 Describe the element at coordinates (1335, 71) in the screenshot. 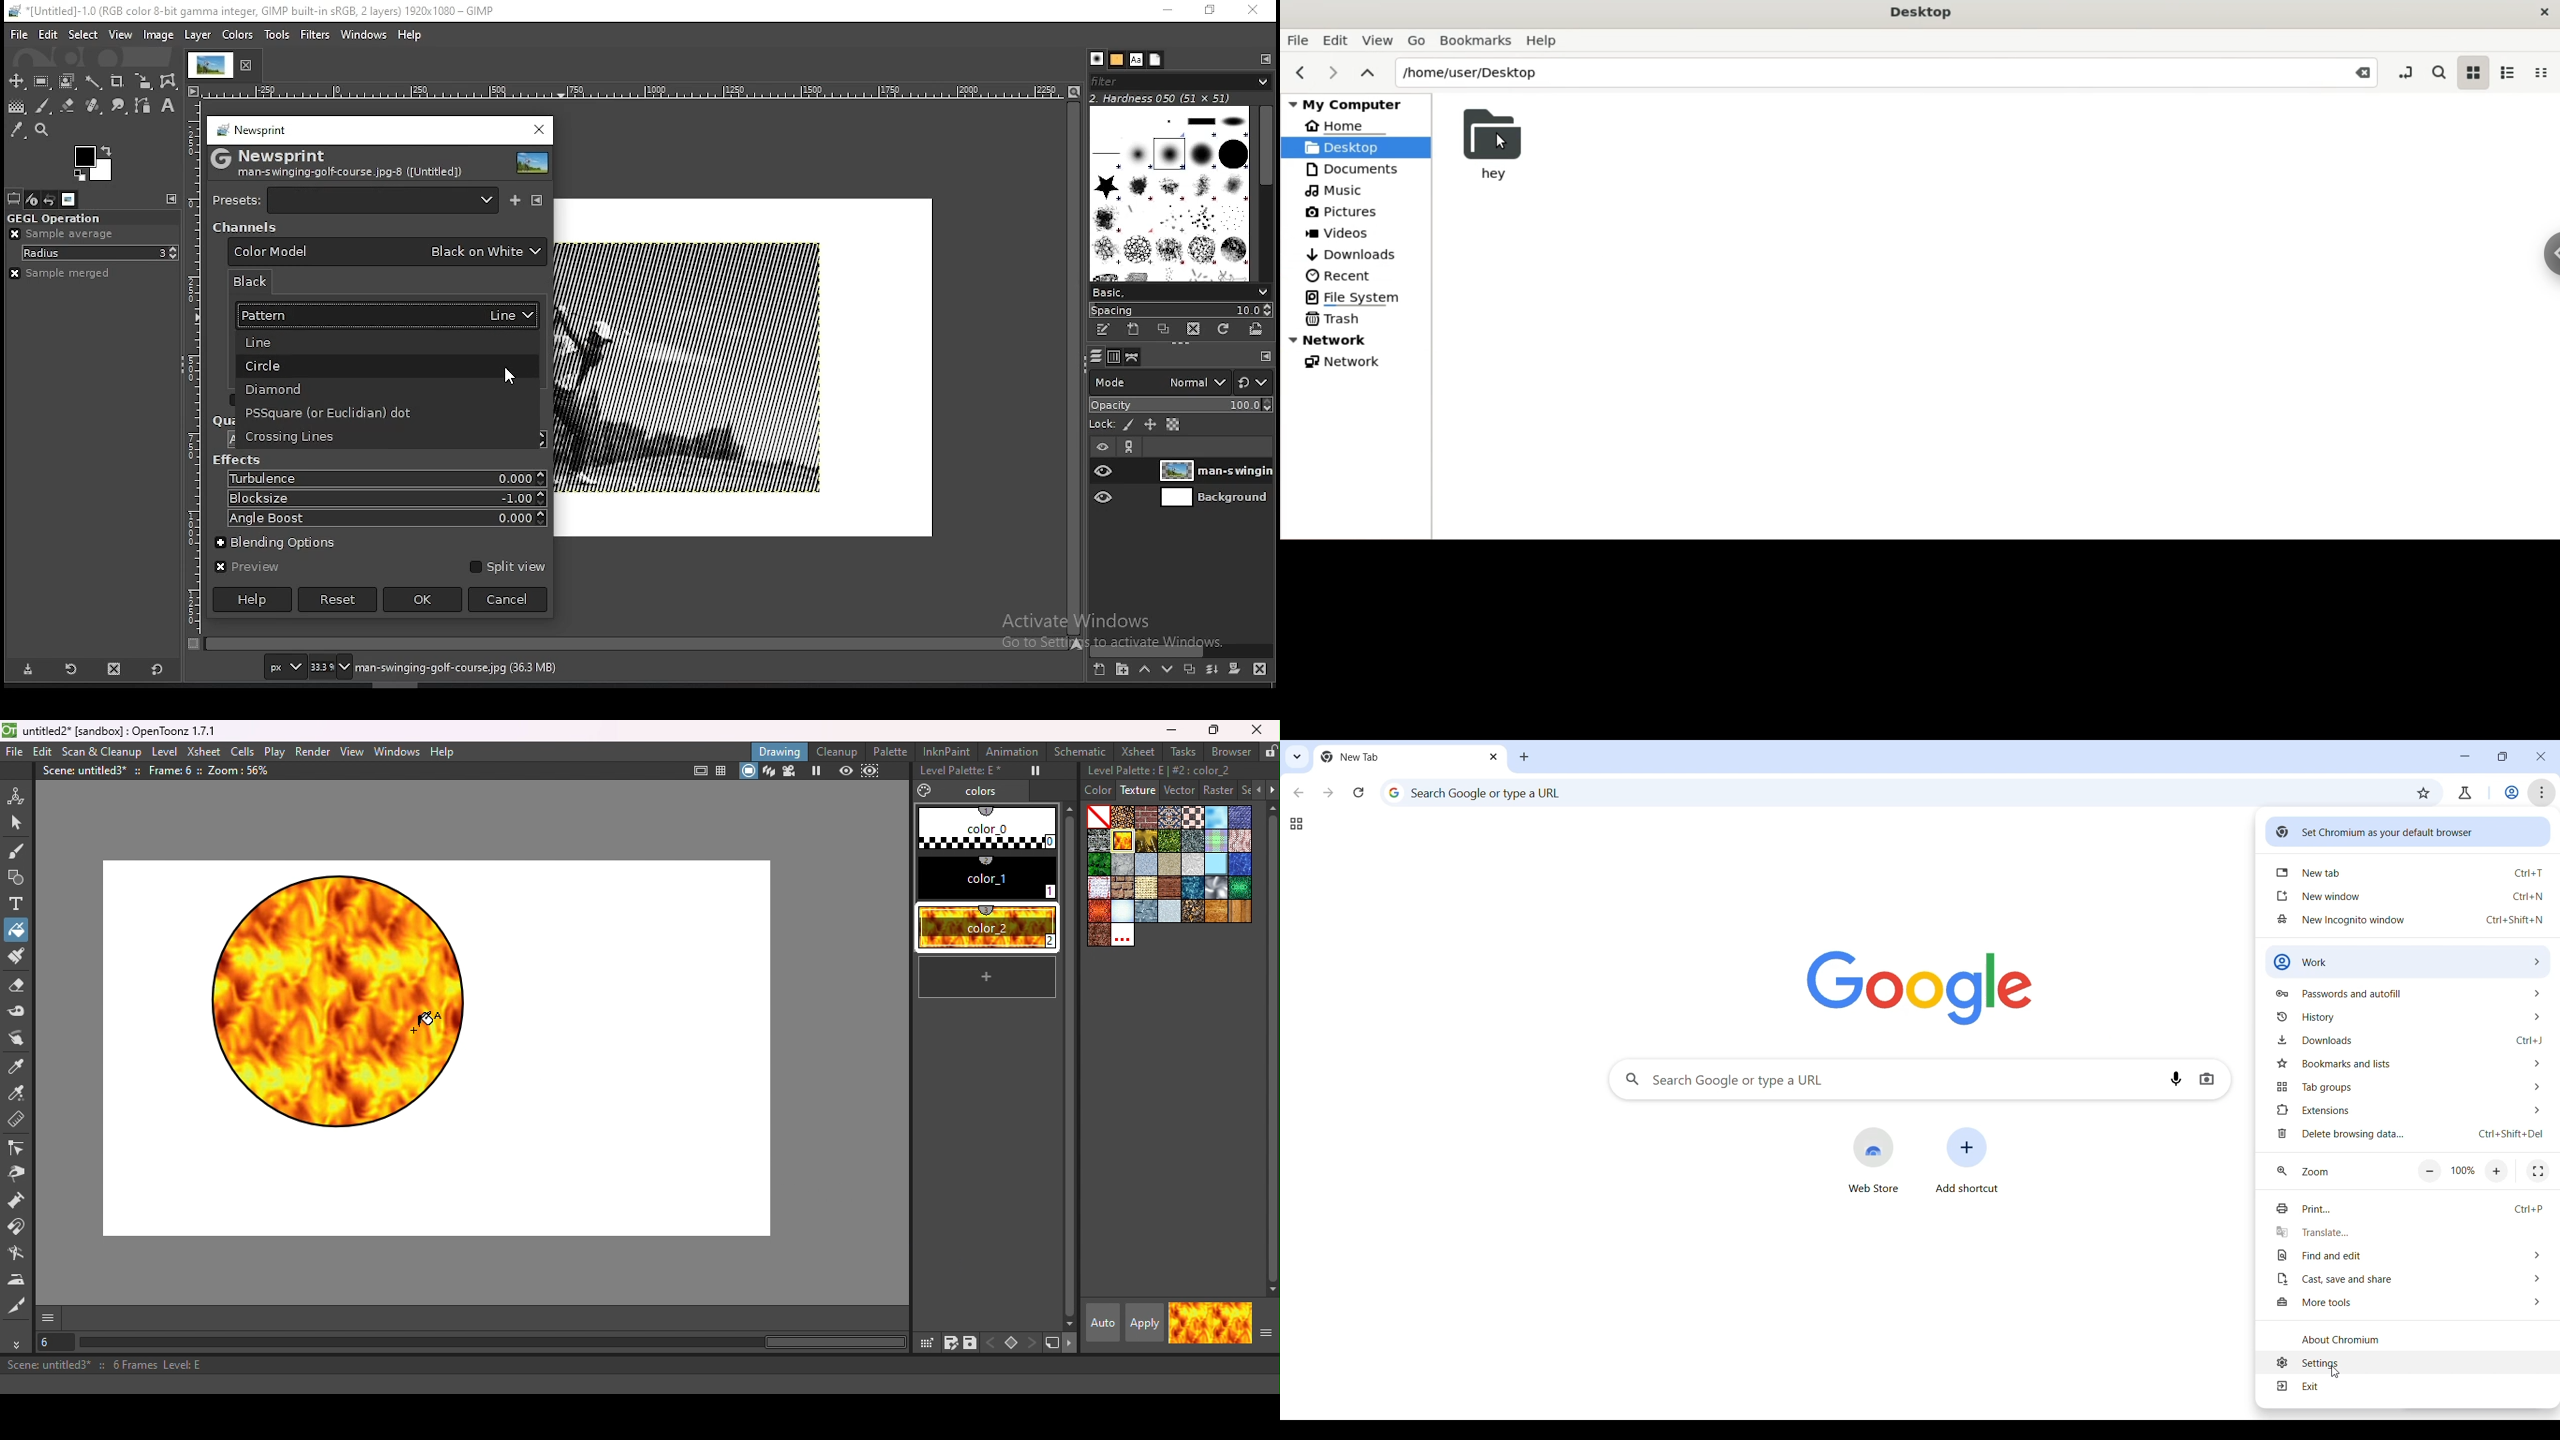

I see `next` at that location.